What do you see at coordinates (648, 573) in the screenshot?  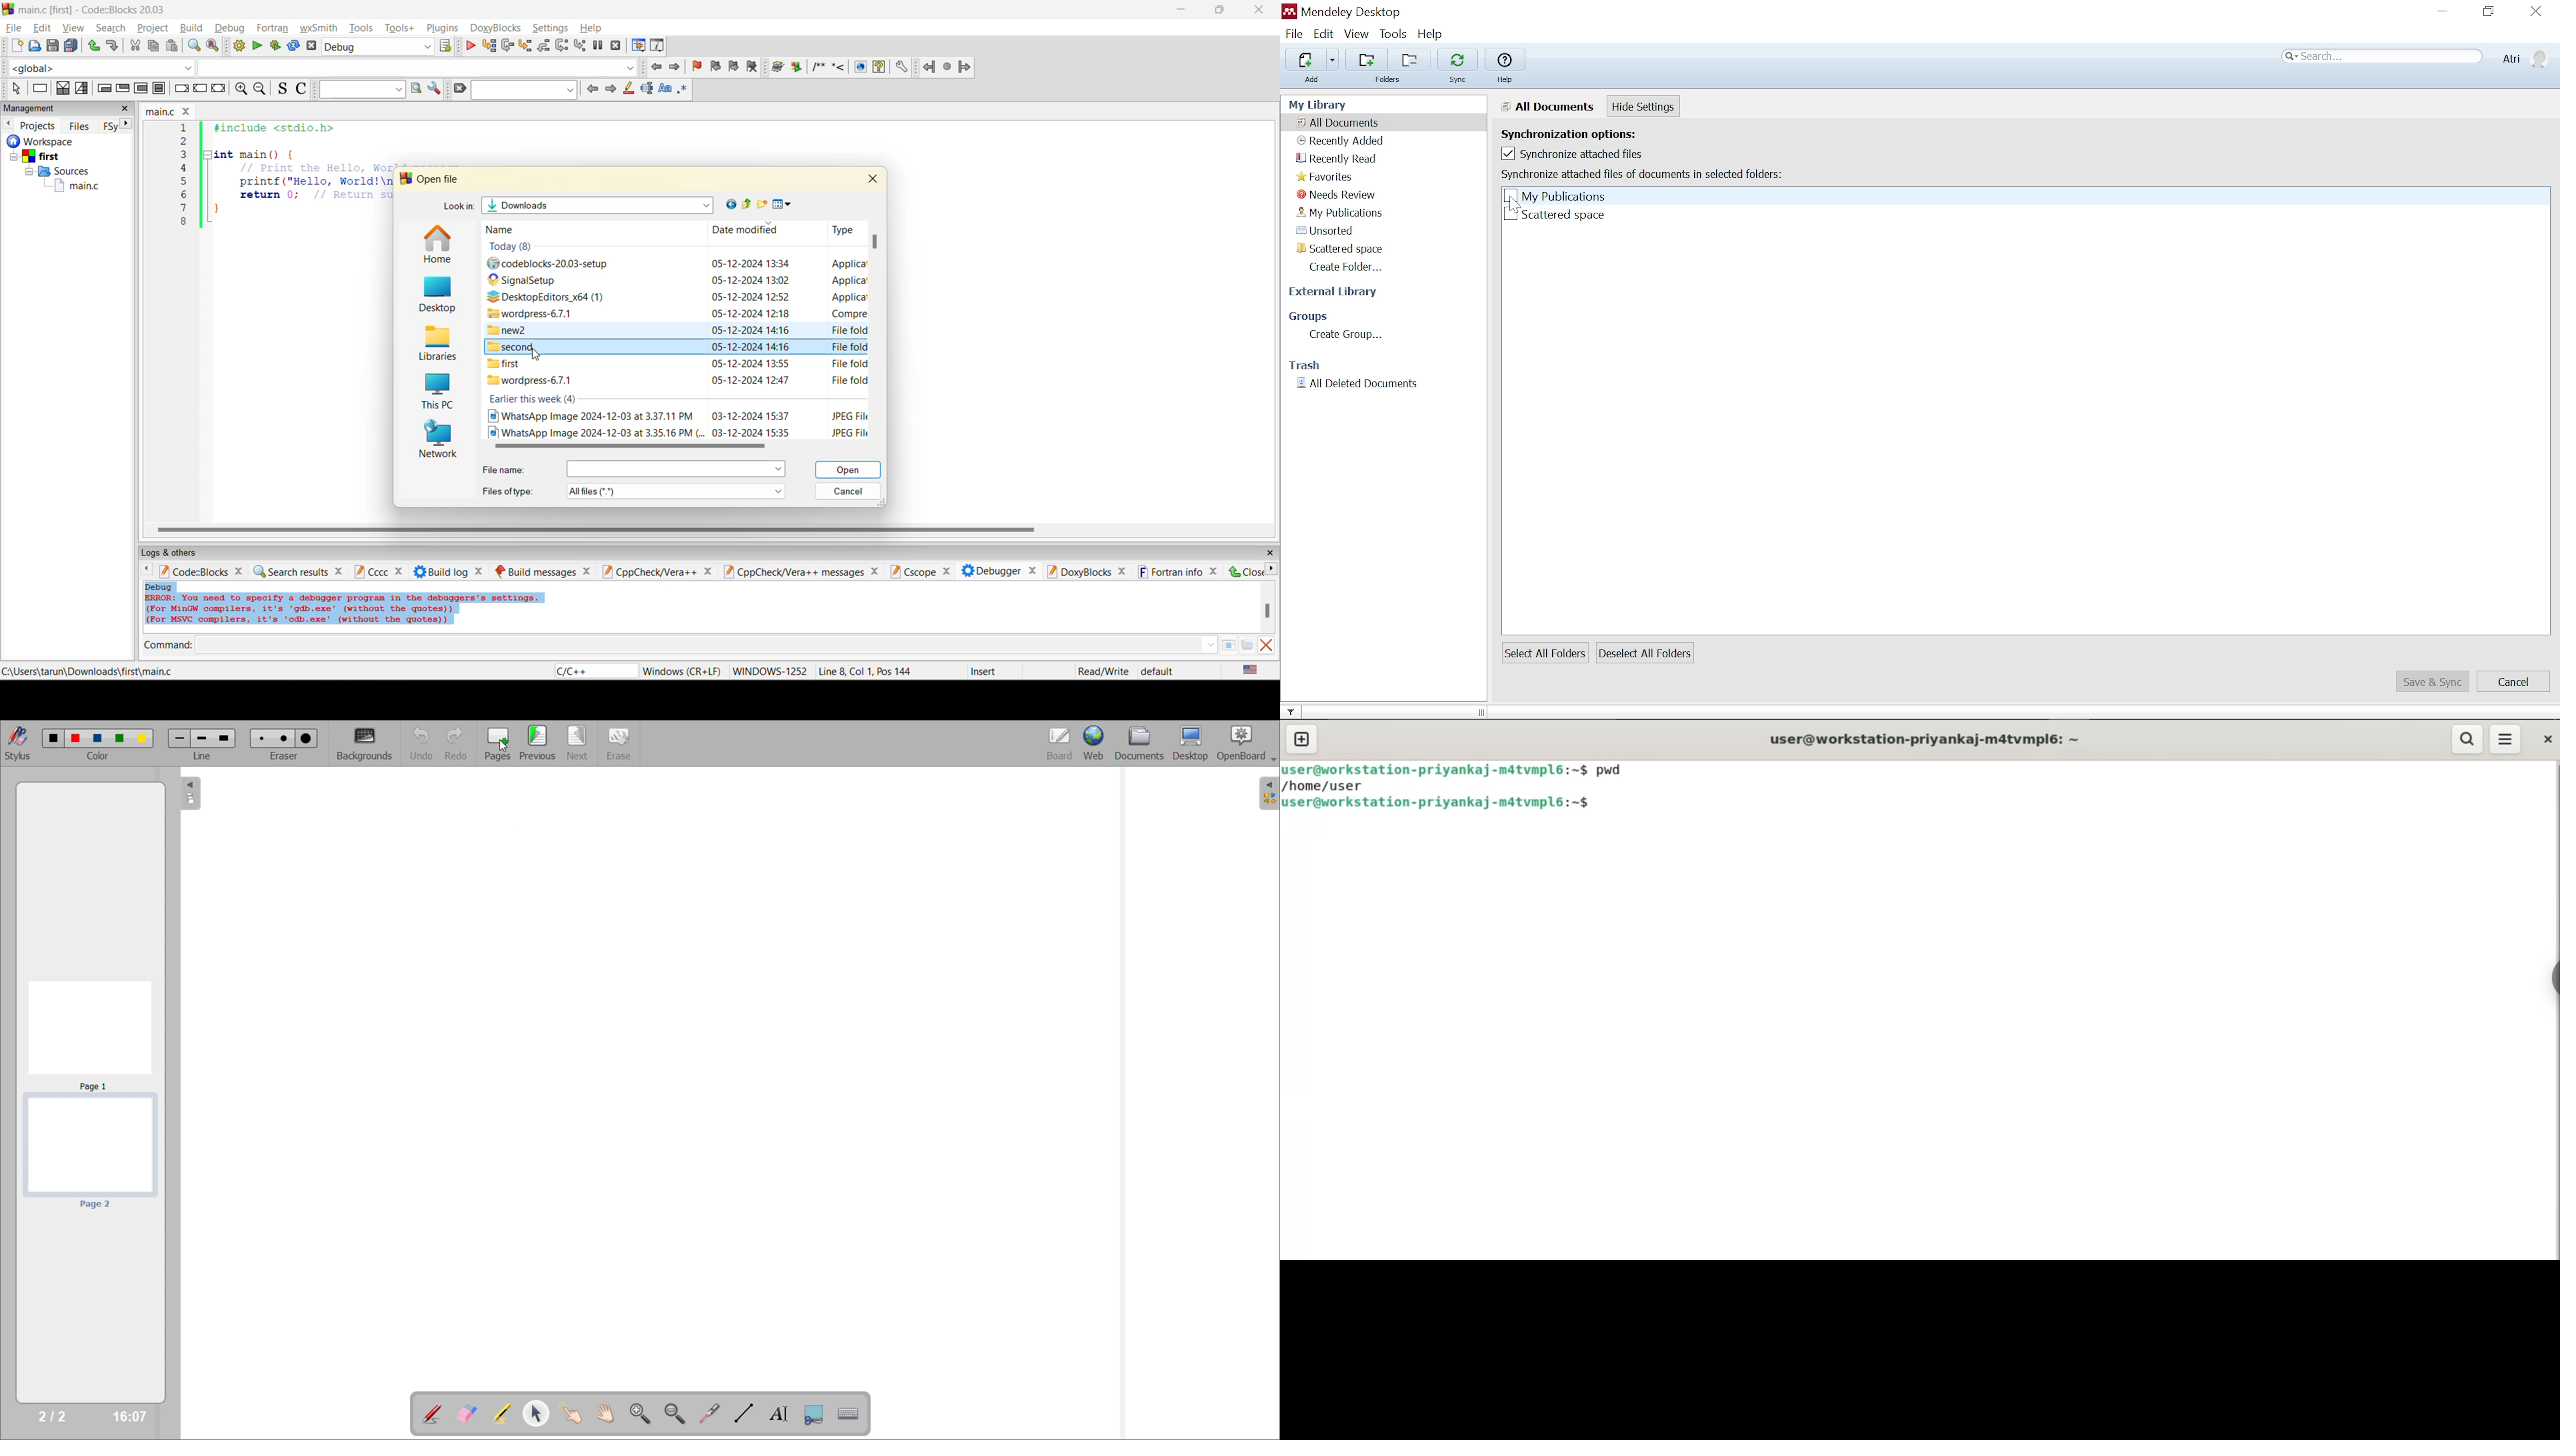 I see `cppcheck/vera++` at bounding box center [648, 573].